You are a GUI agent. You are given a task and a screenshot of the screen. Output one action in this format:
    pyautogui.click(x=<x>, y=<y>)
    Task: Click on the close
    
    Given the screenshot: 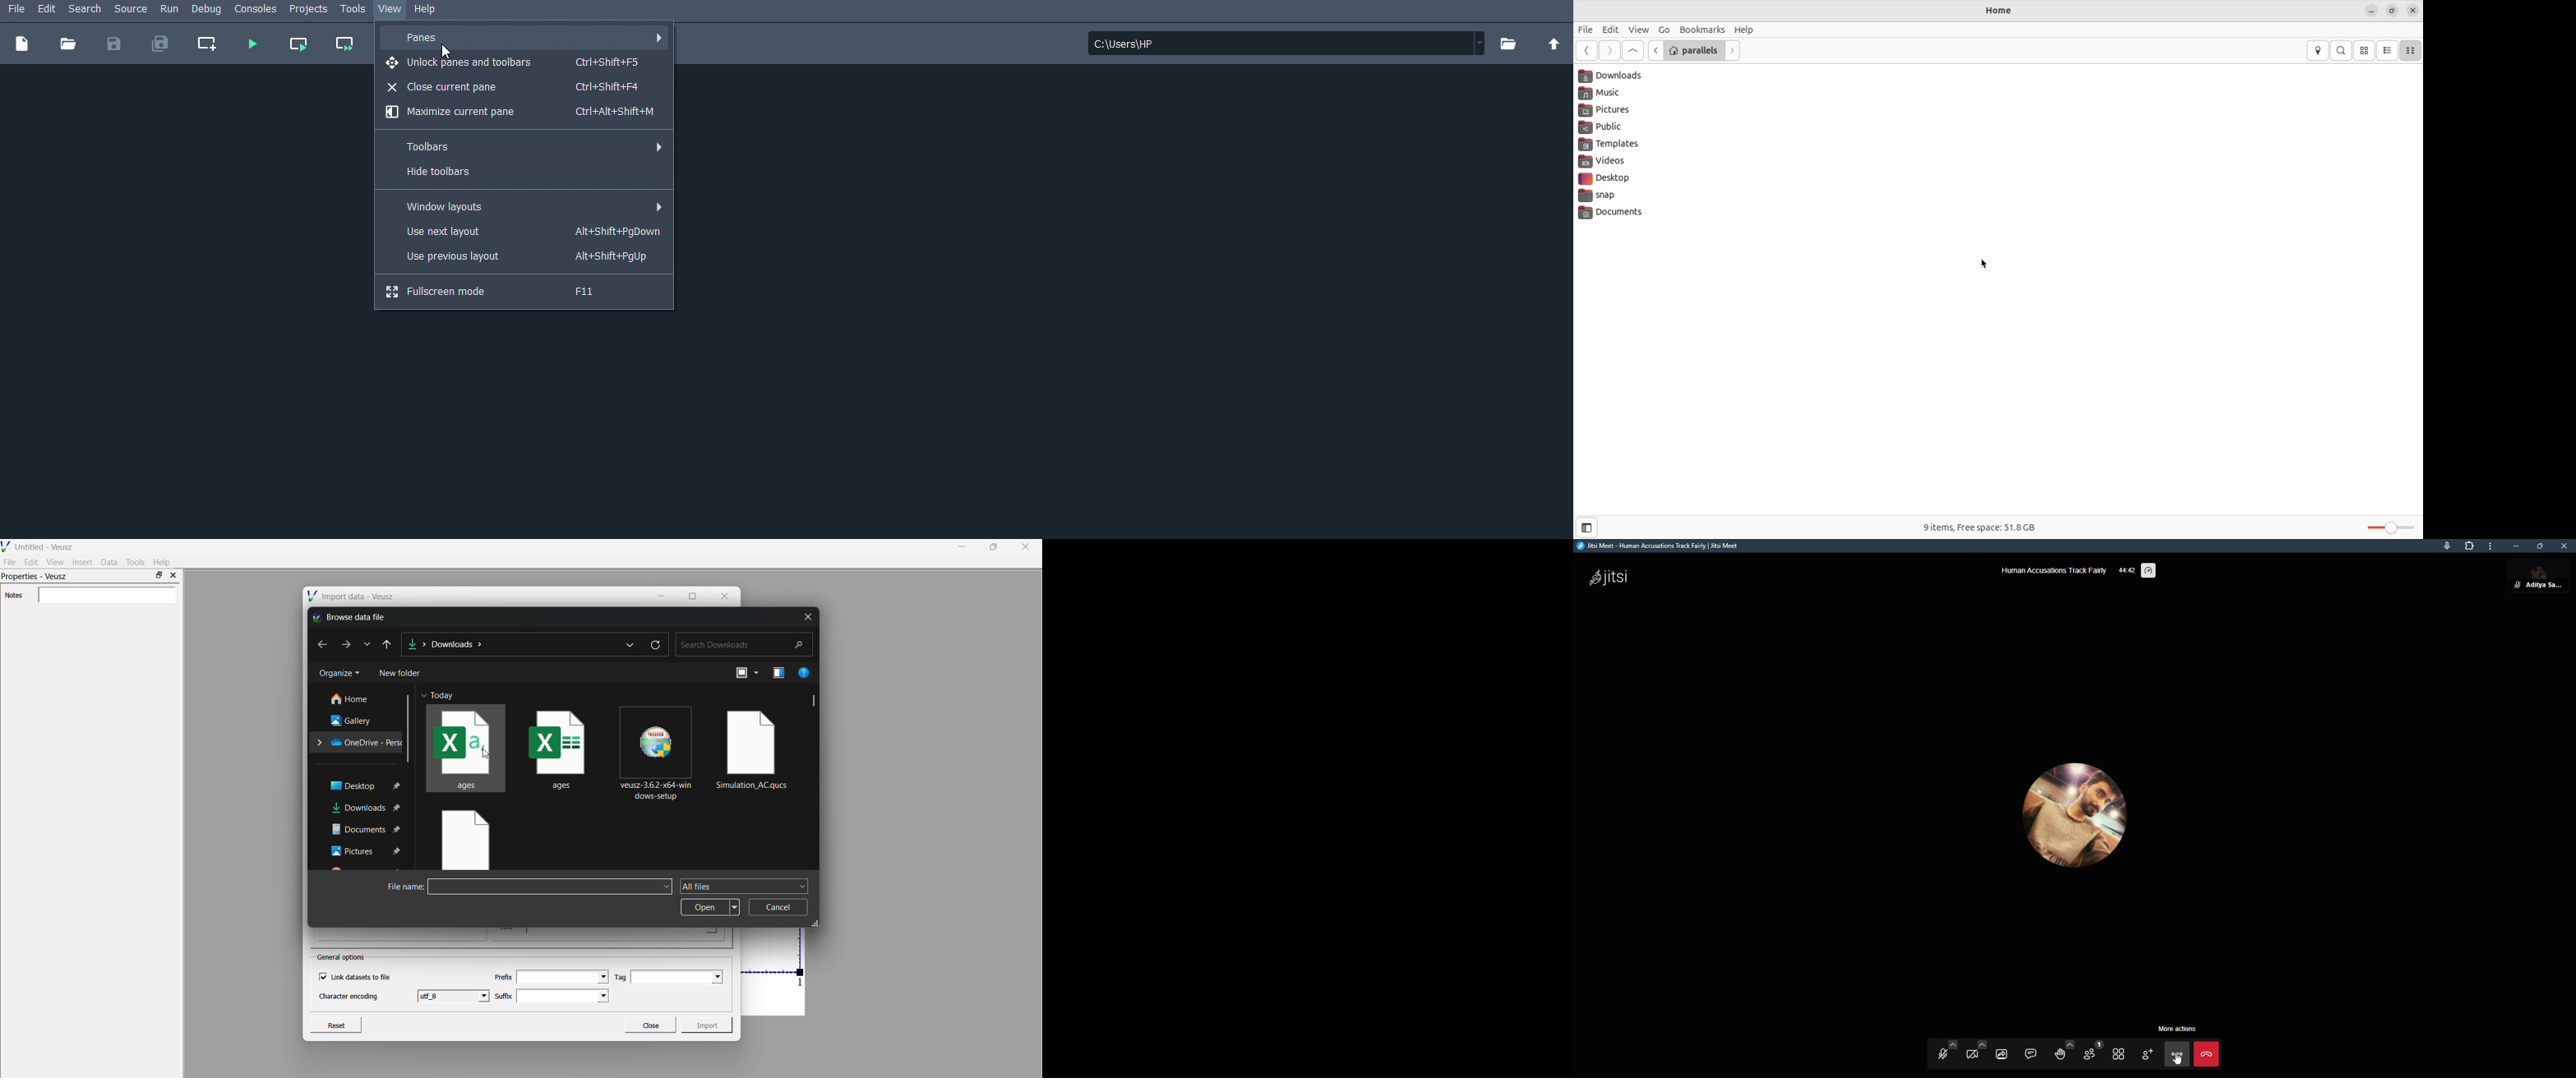 What is the action you would take?
    pyautogui.click(x=2566, y=546)
    